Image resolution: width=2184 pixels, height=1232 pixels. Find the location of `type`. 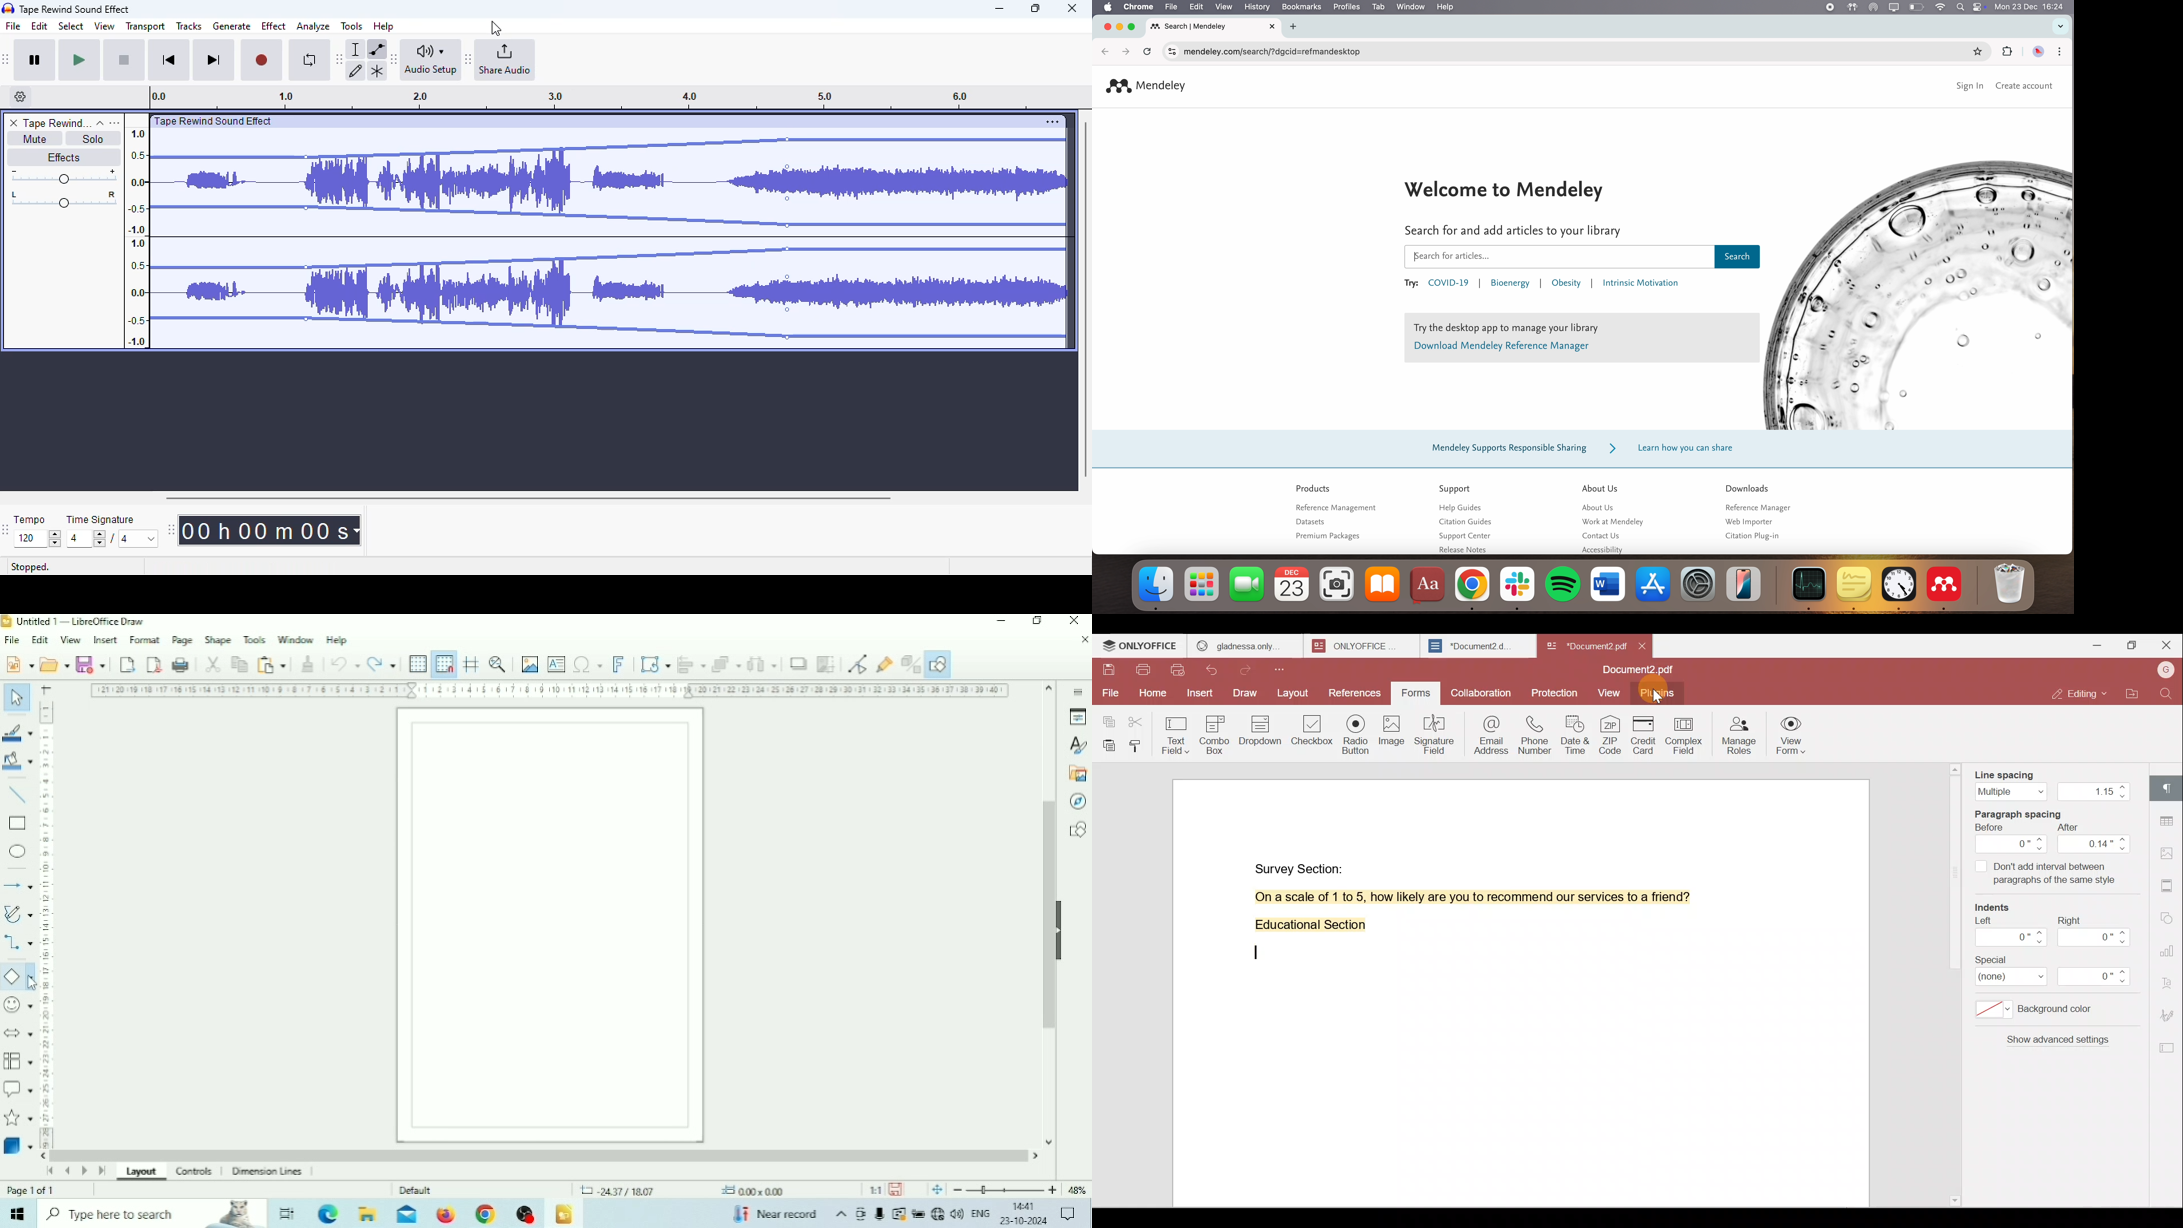

type is located at coordinates (1449, 258).